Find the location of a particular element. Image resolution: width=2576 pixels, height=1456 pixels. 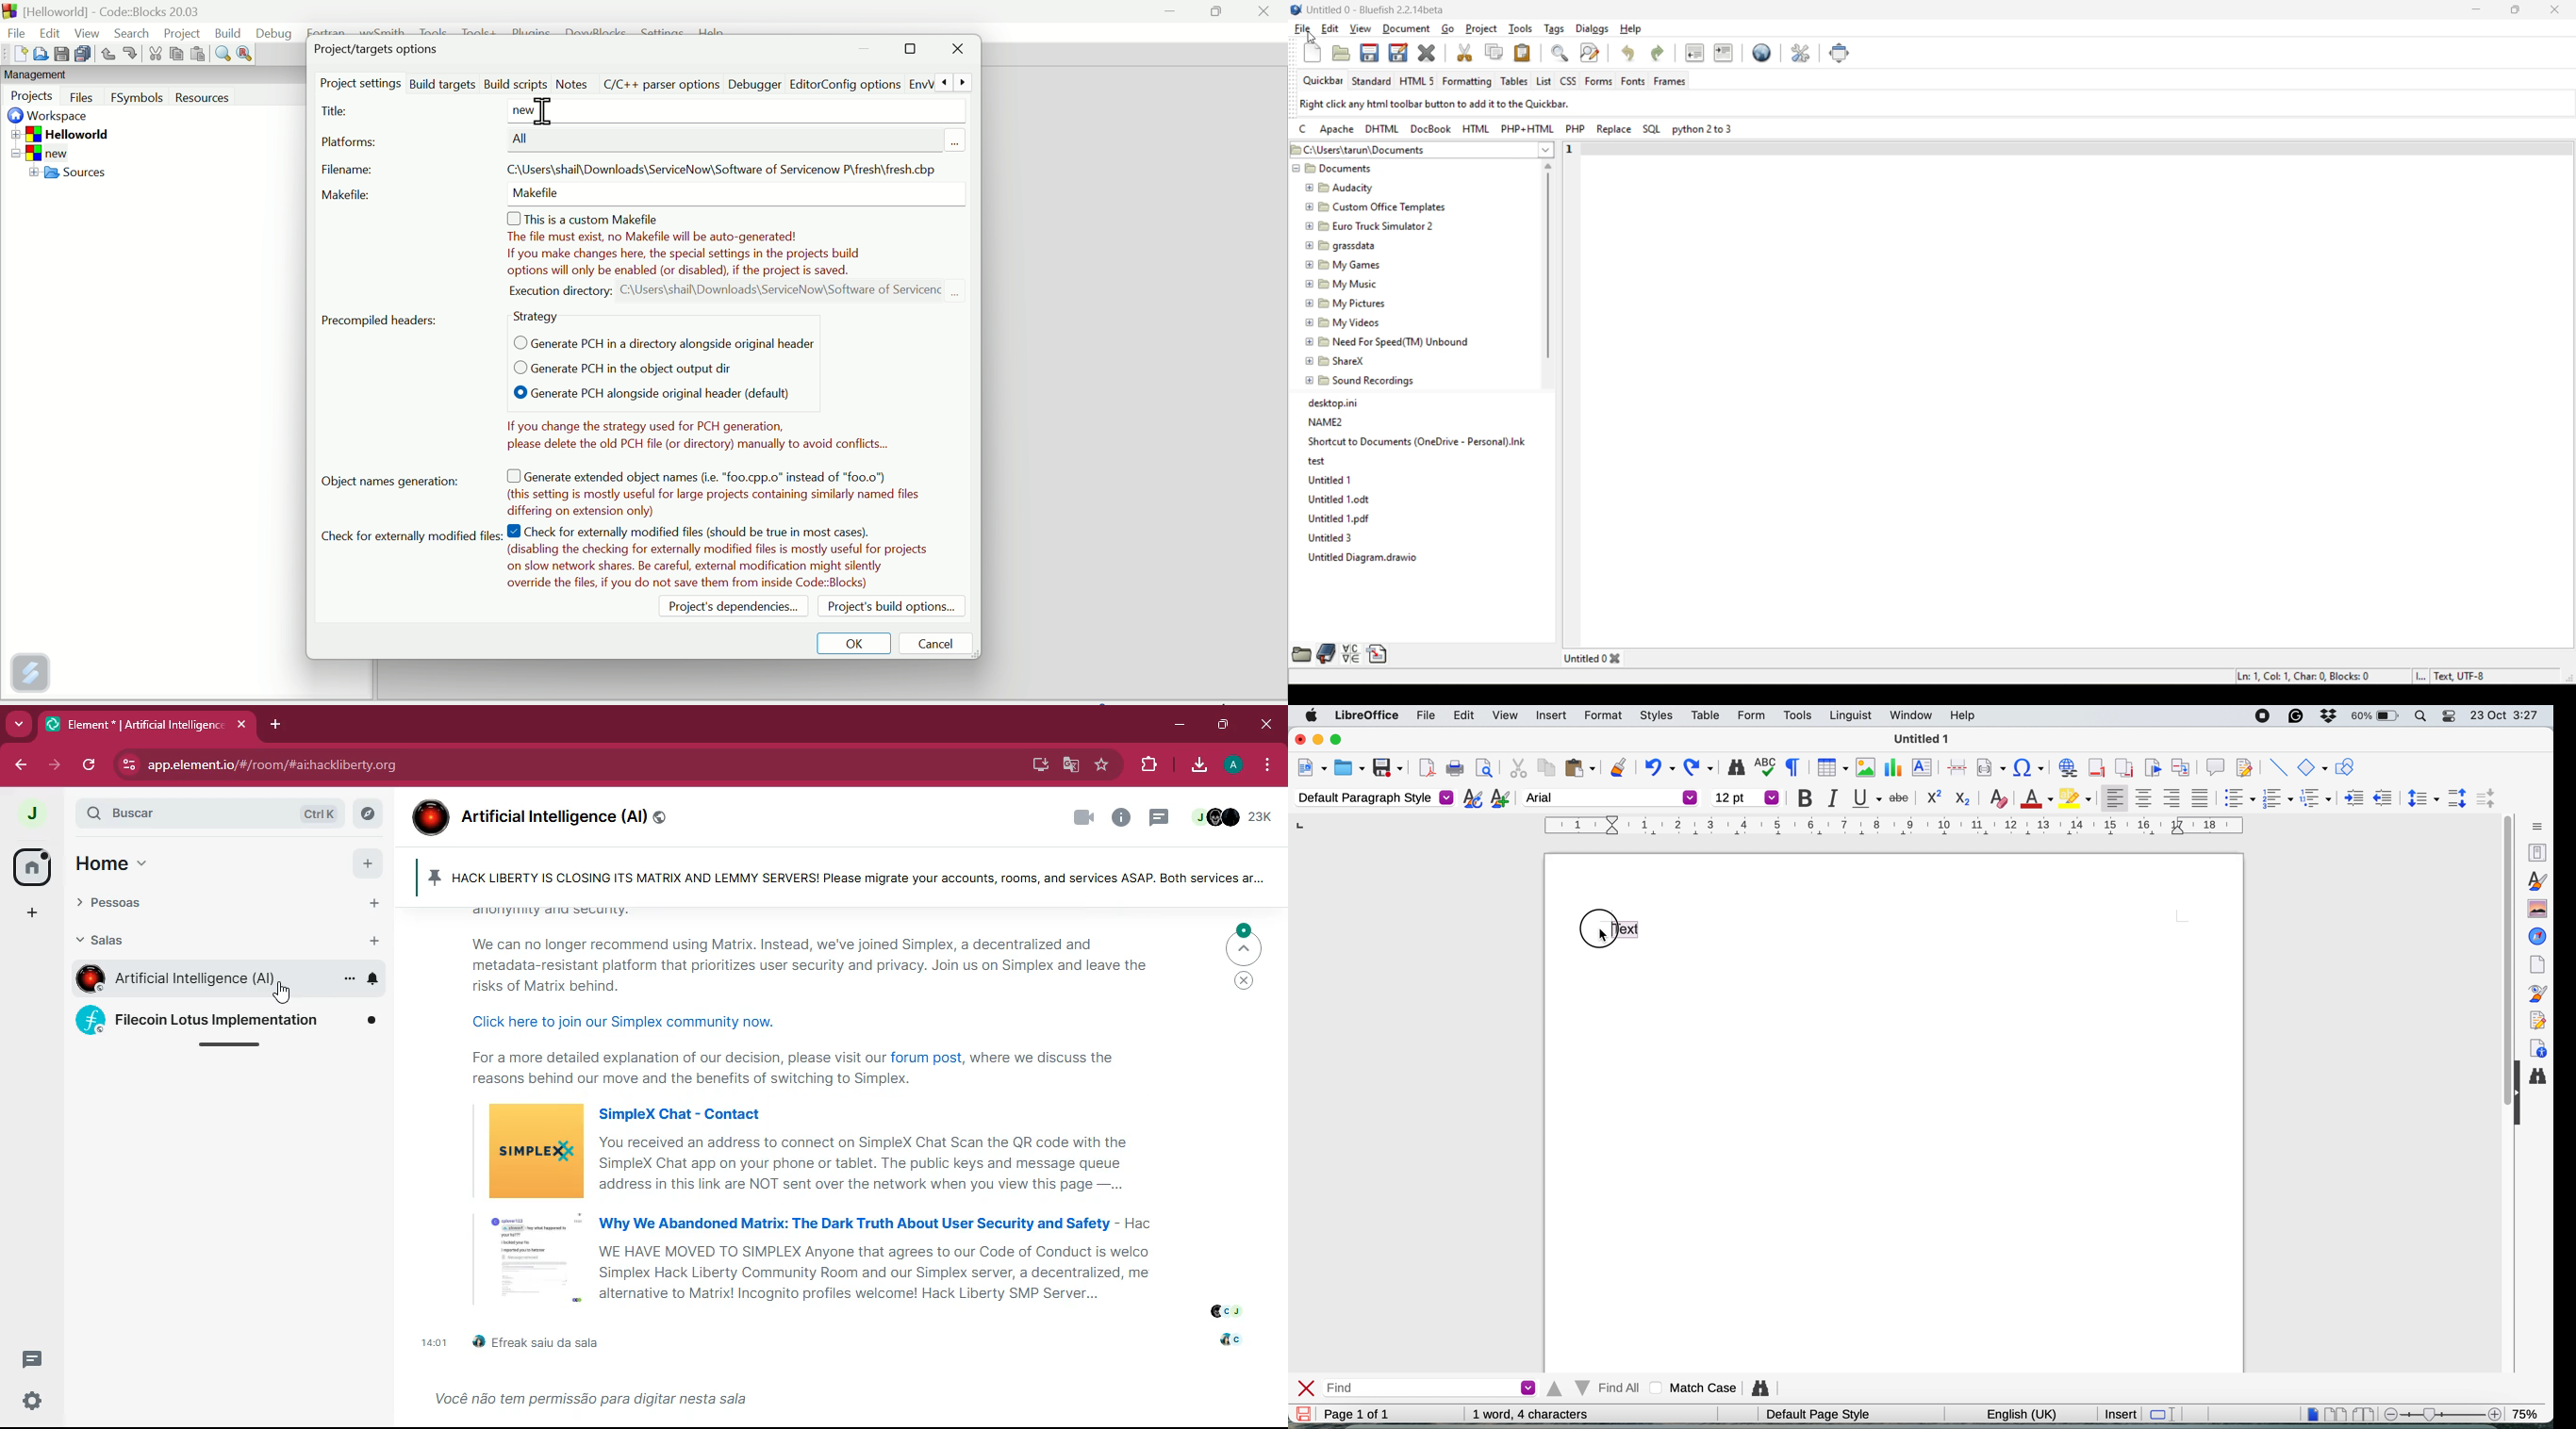

minimize is located at coordinates (1180, 726).